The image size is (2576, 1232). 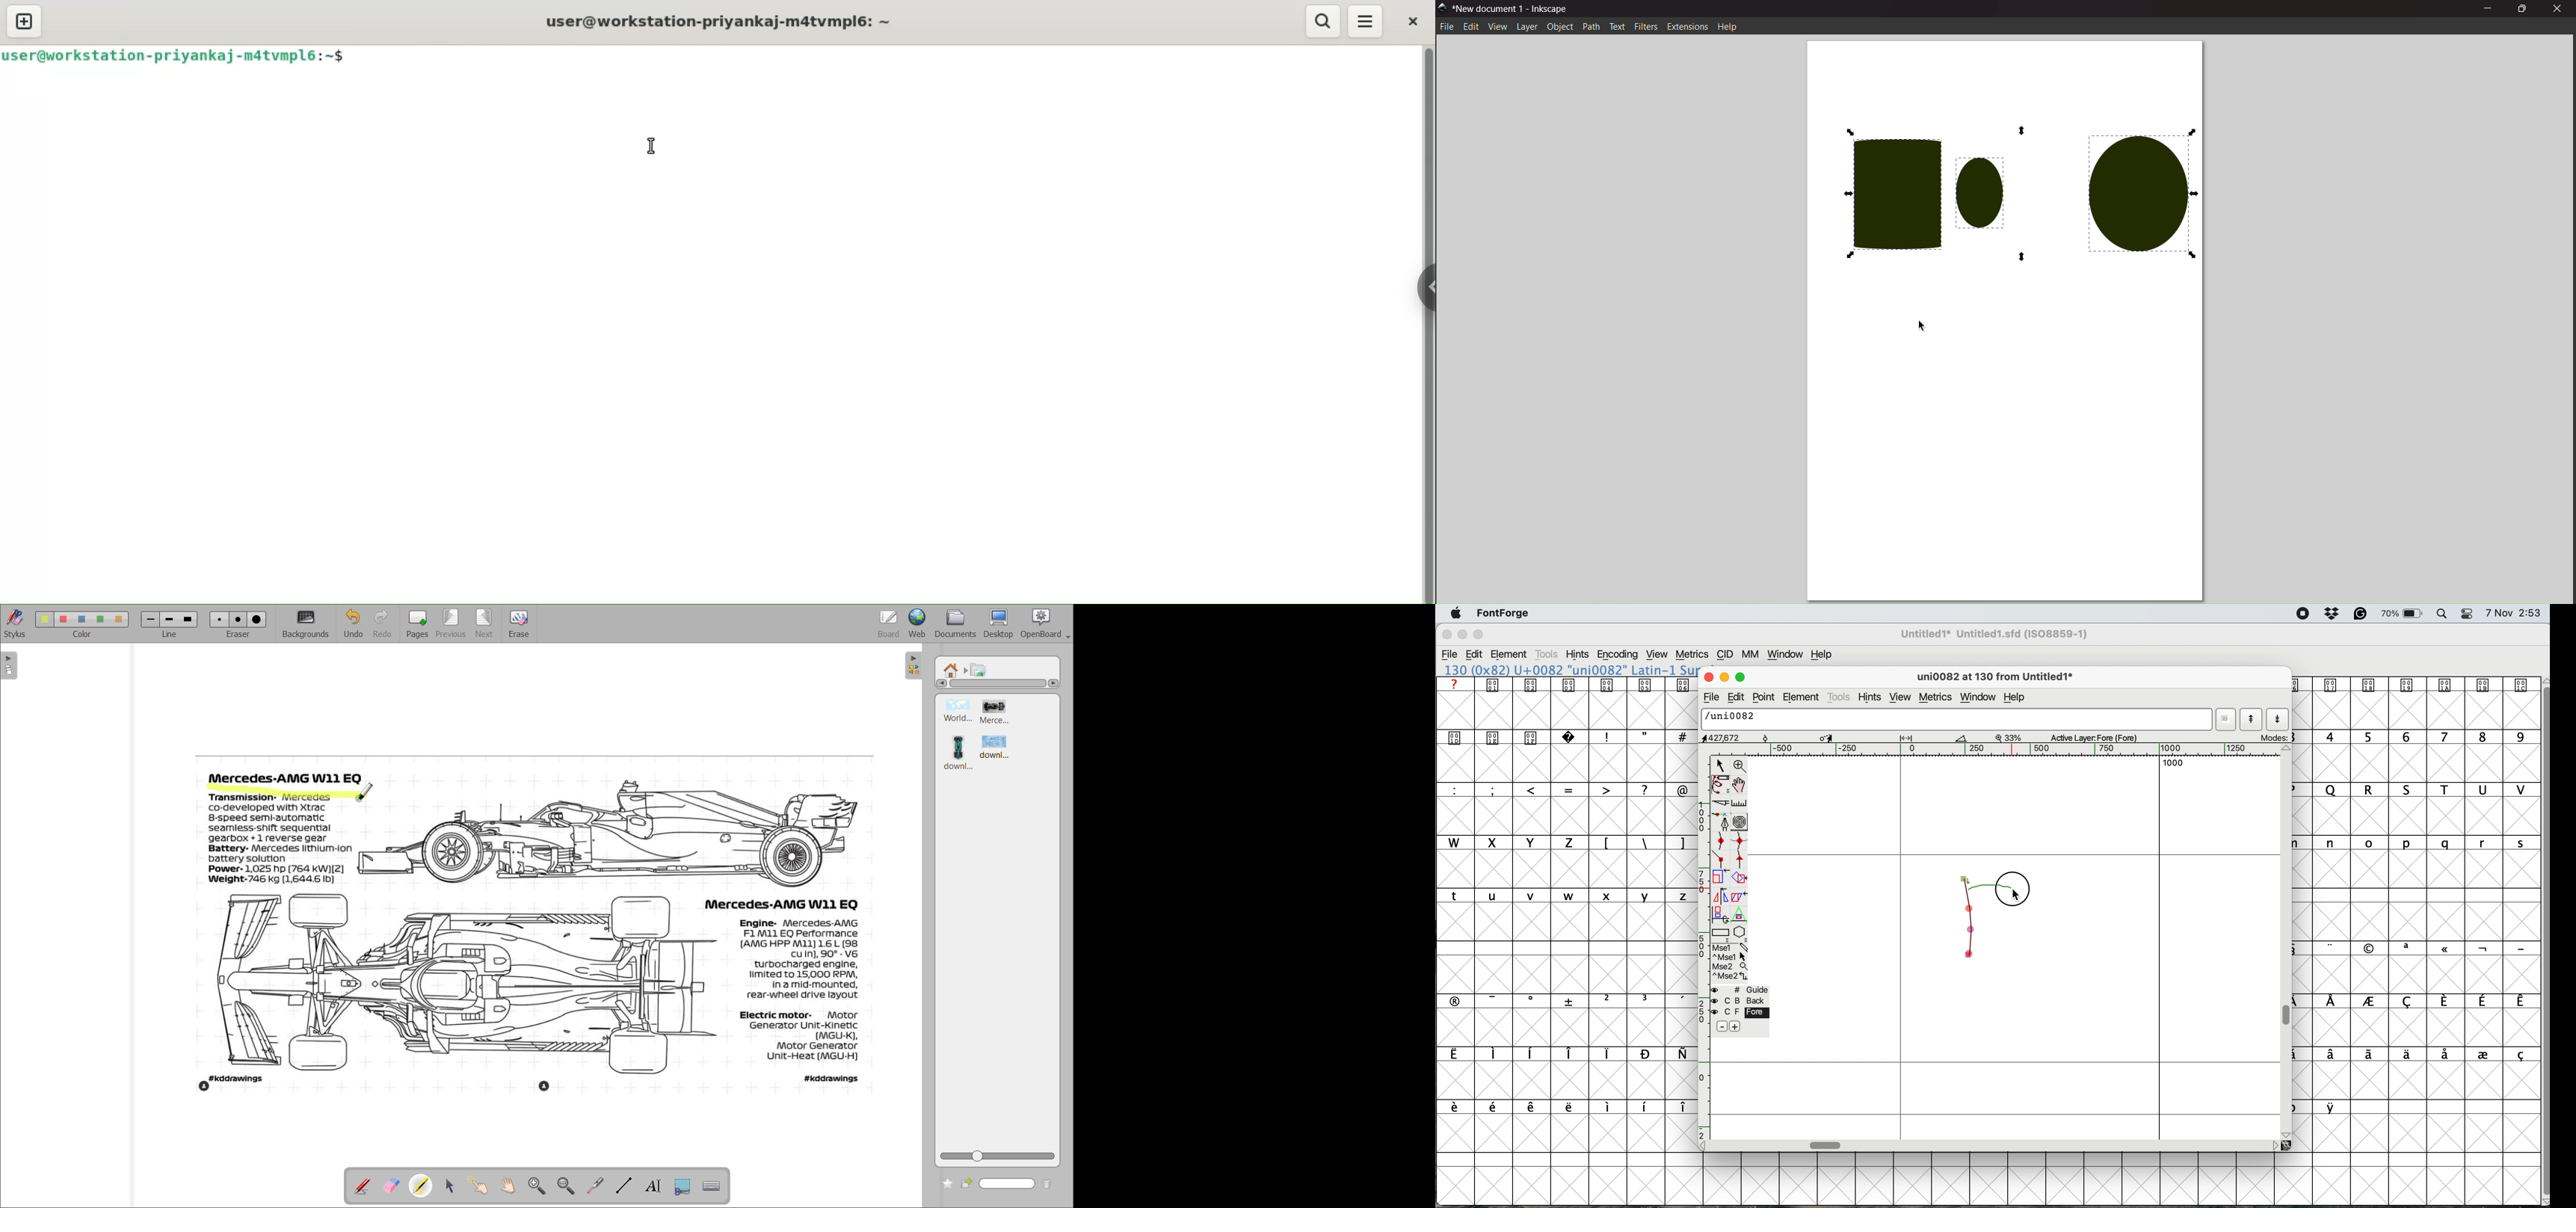 I want to click on add a curve point horizontally or vertically, so click(x=1742, y=843).